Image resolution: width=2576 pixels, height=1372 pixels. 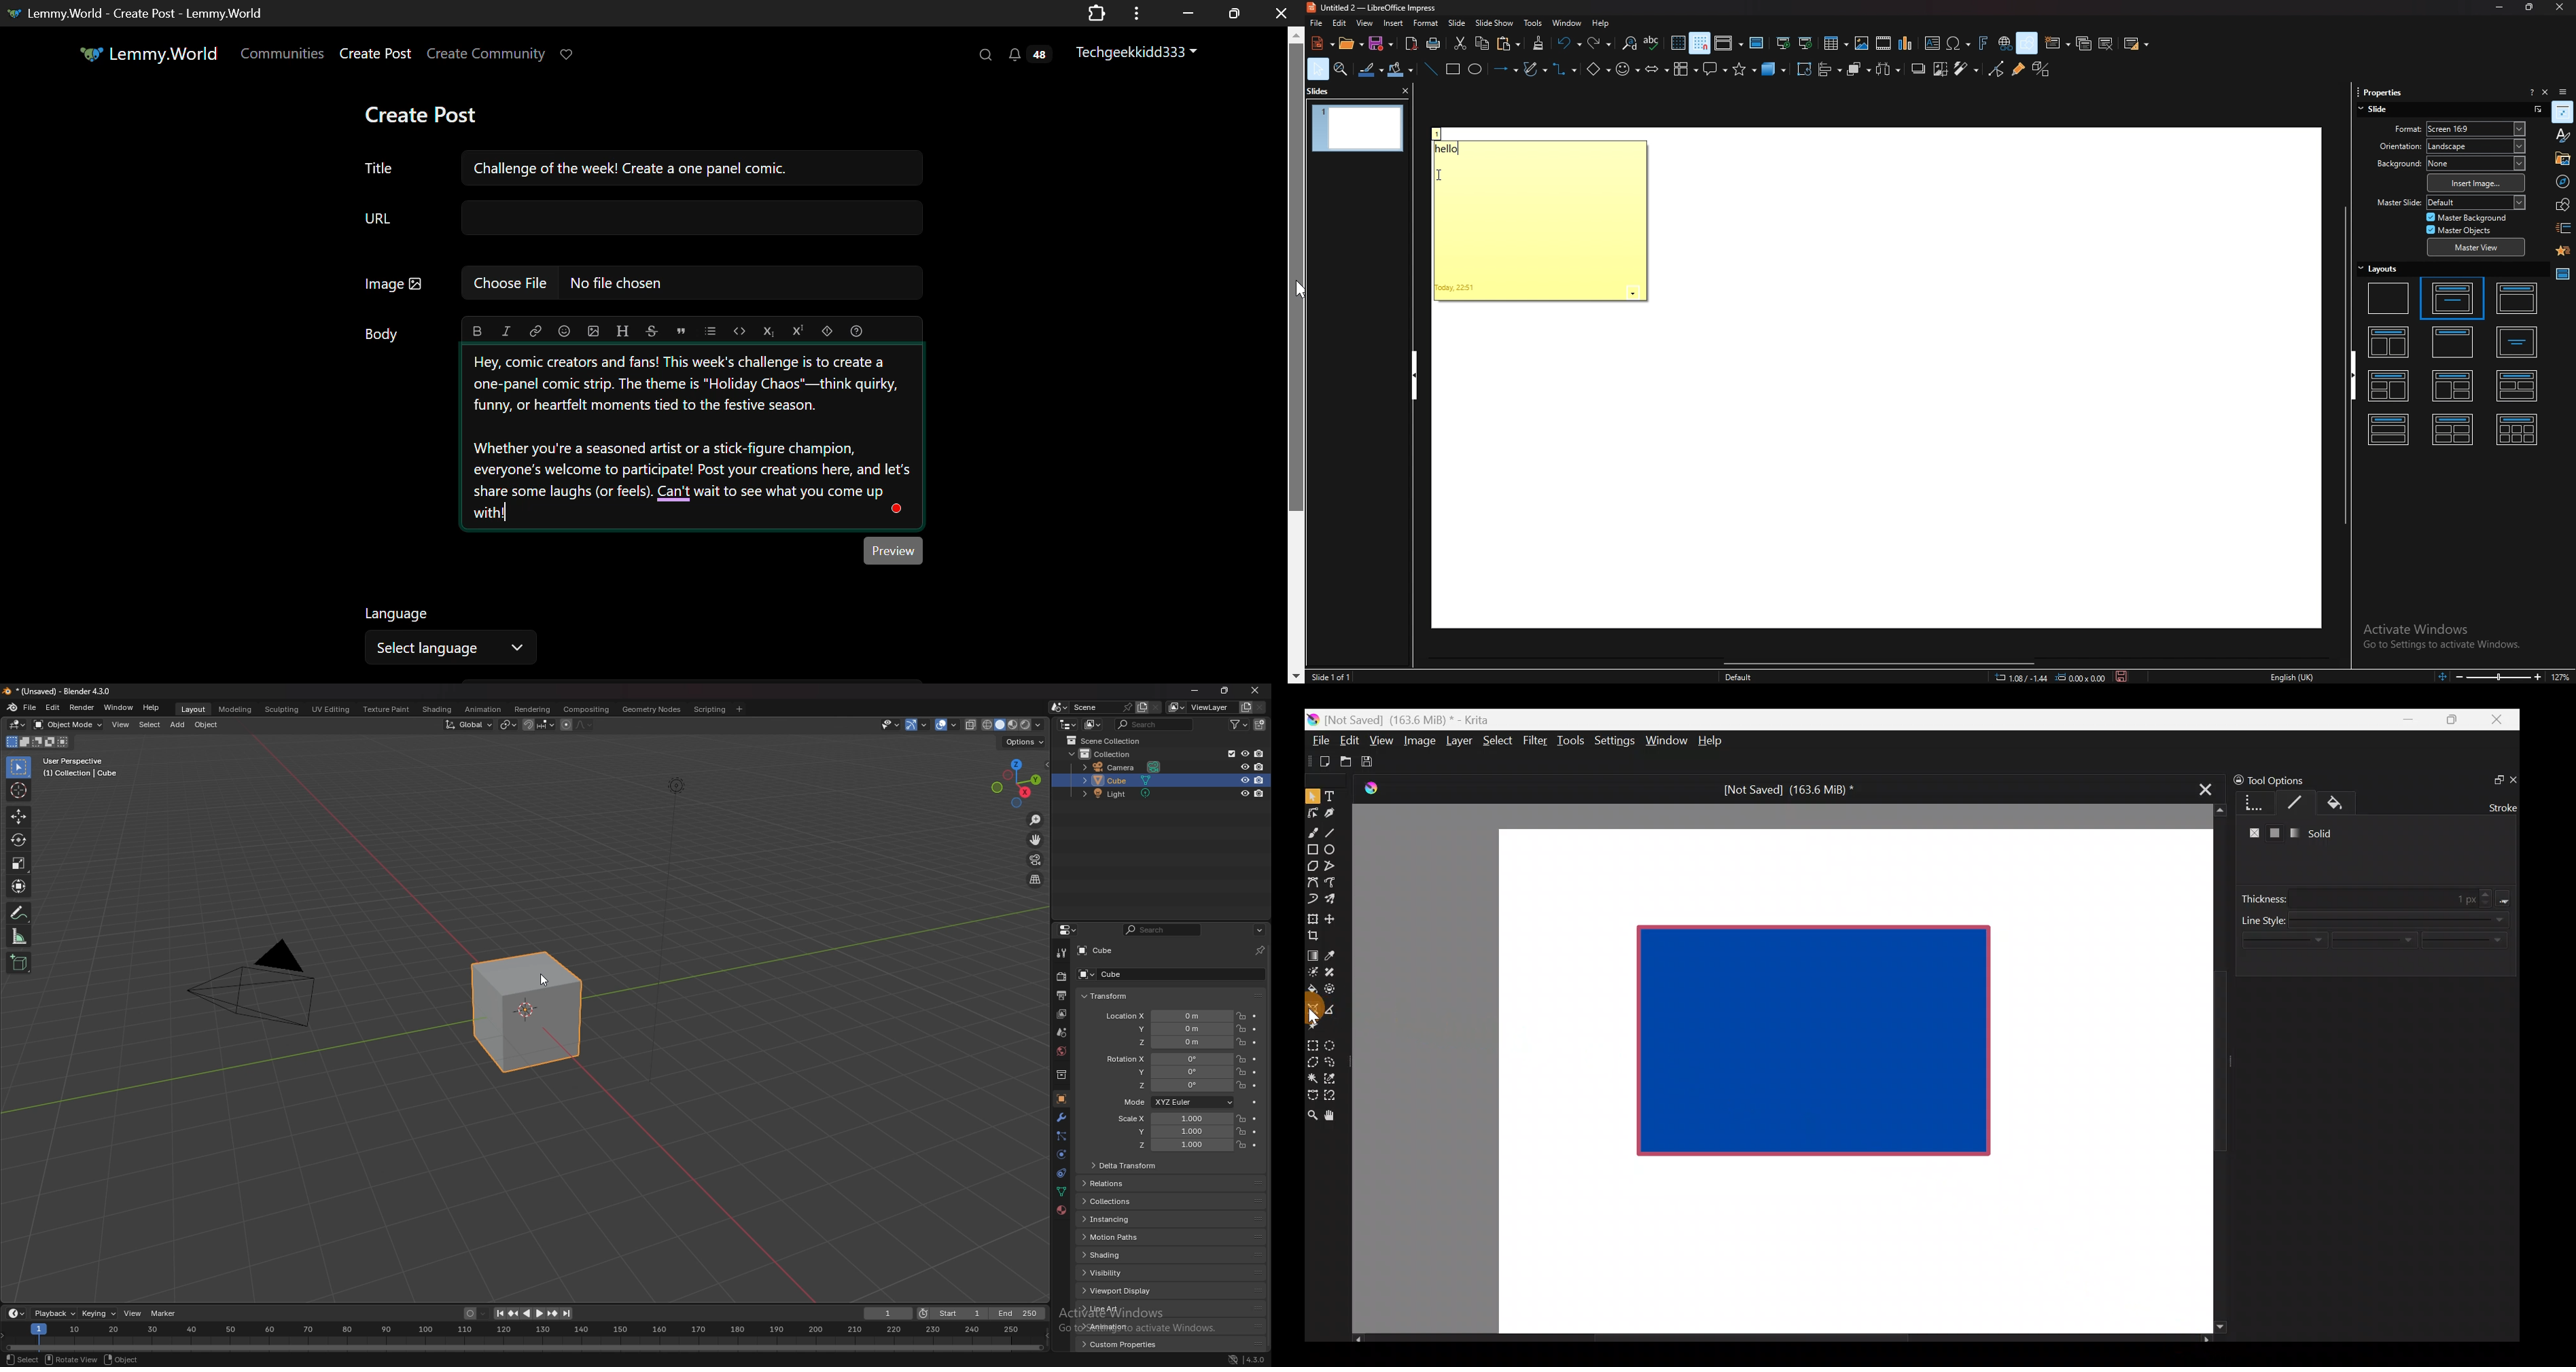 I want to click on Tools, so click(x=1573, y=741).